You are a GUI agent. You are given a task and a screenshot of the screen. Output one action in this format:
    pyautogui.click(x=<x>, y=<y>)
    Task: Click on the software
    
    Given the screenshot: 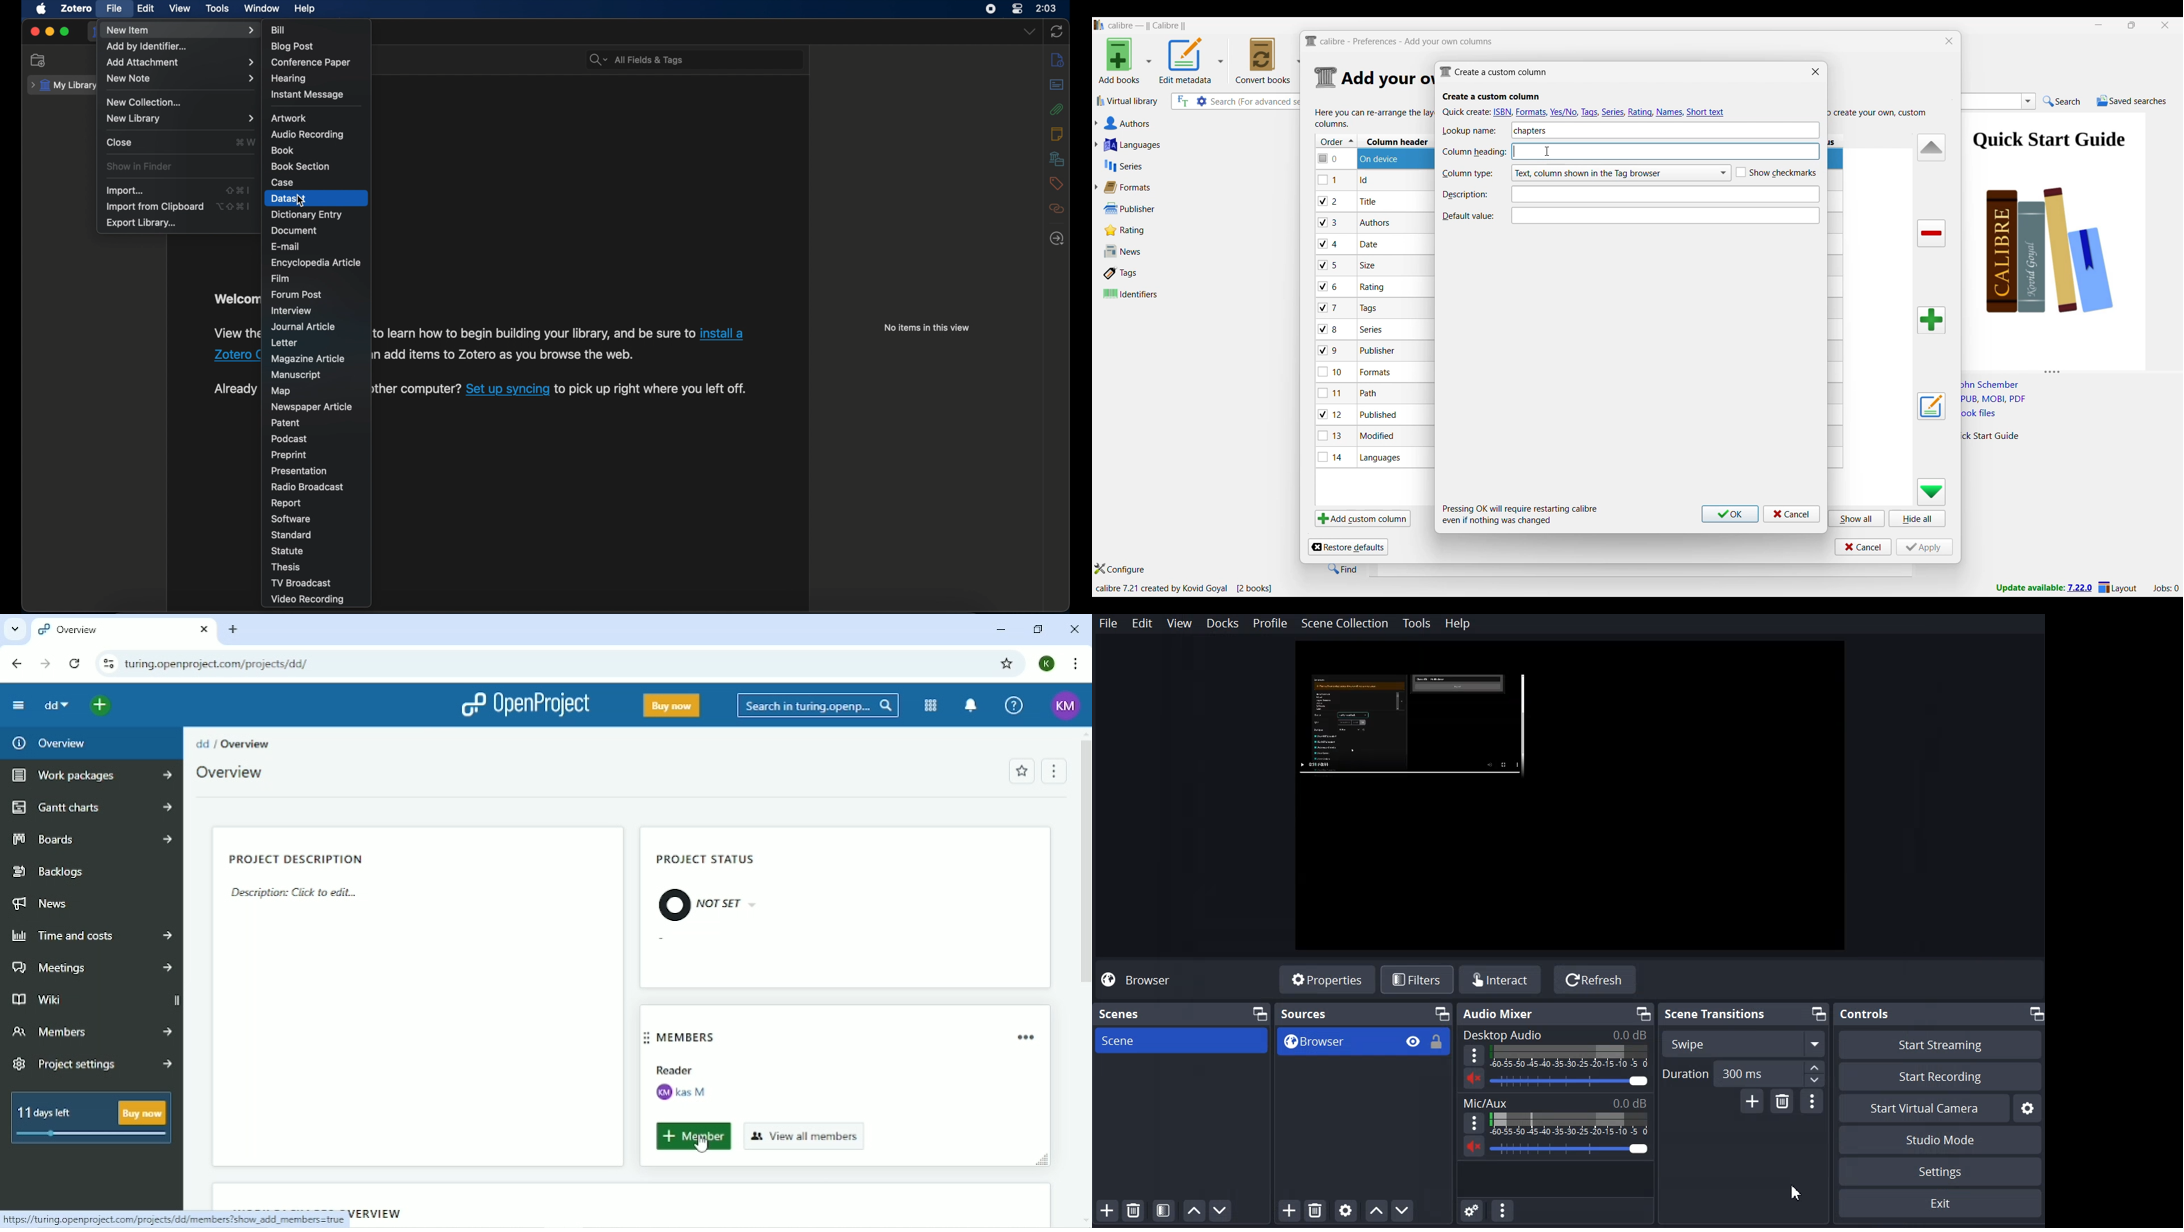 What is the action you would take?
    pyautogui.click(x=291, y=519)
    